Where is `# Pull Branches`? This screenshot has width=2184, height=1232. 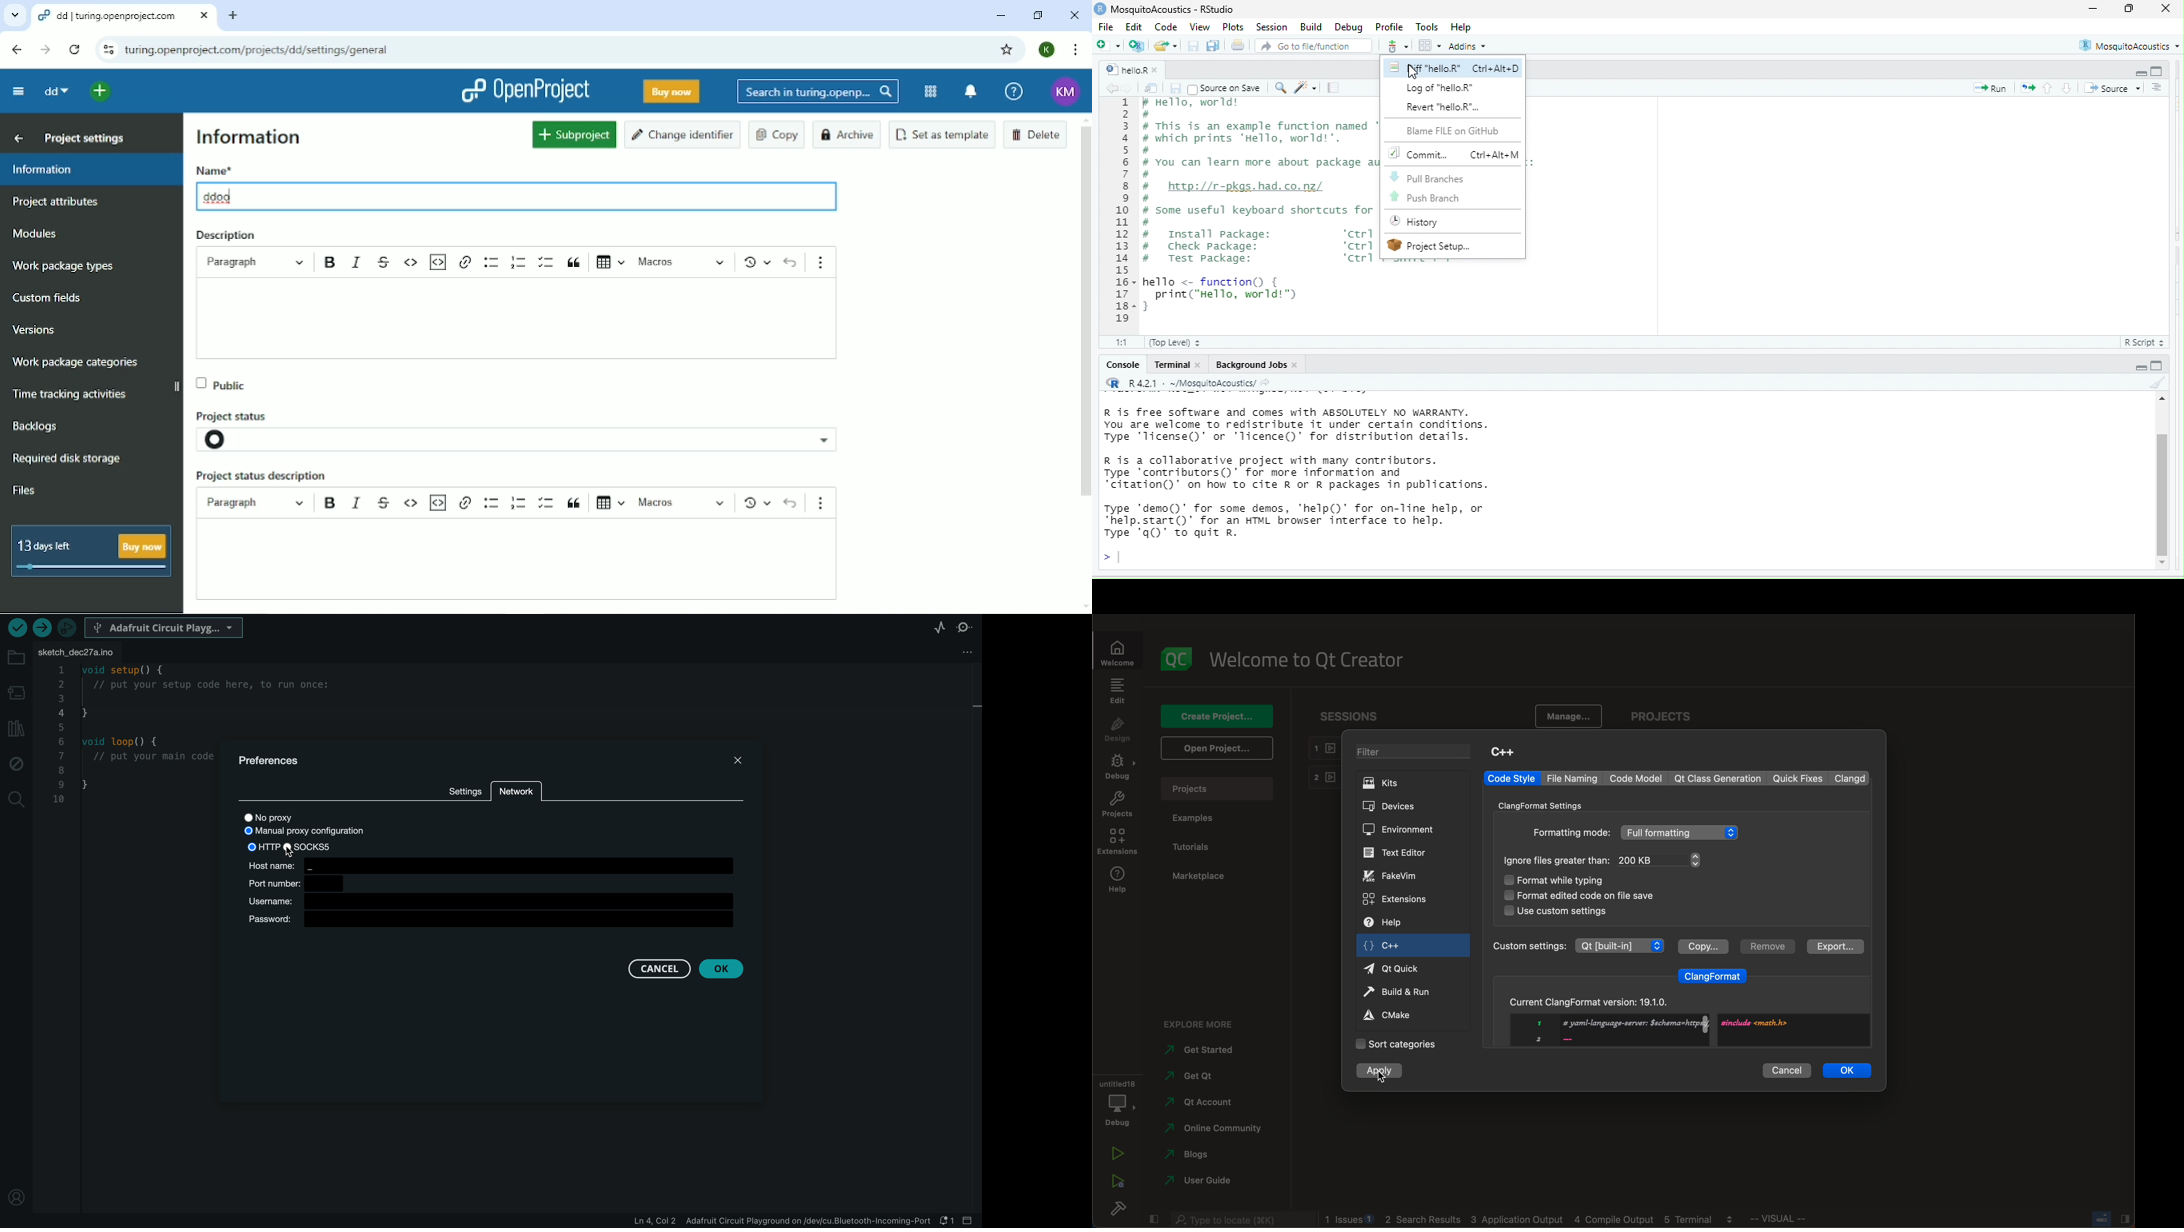 # Pull Branches is located at coordinates (1427, 177).